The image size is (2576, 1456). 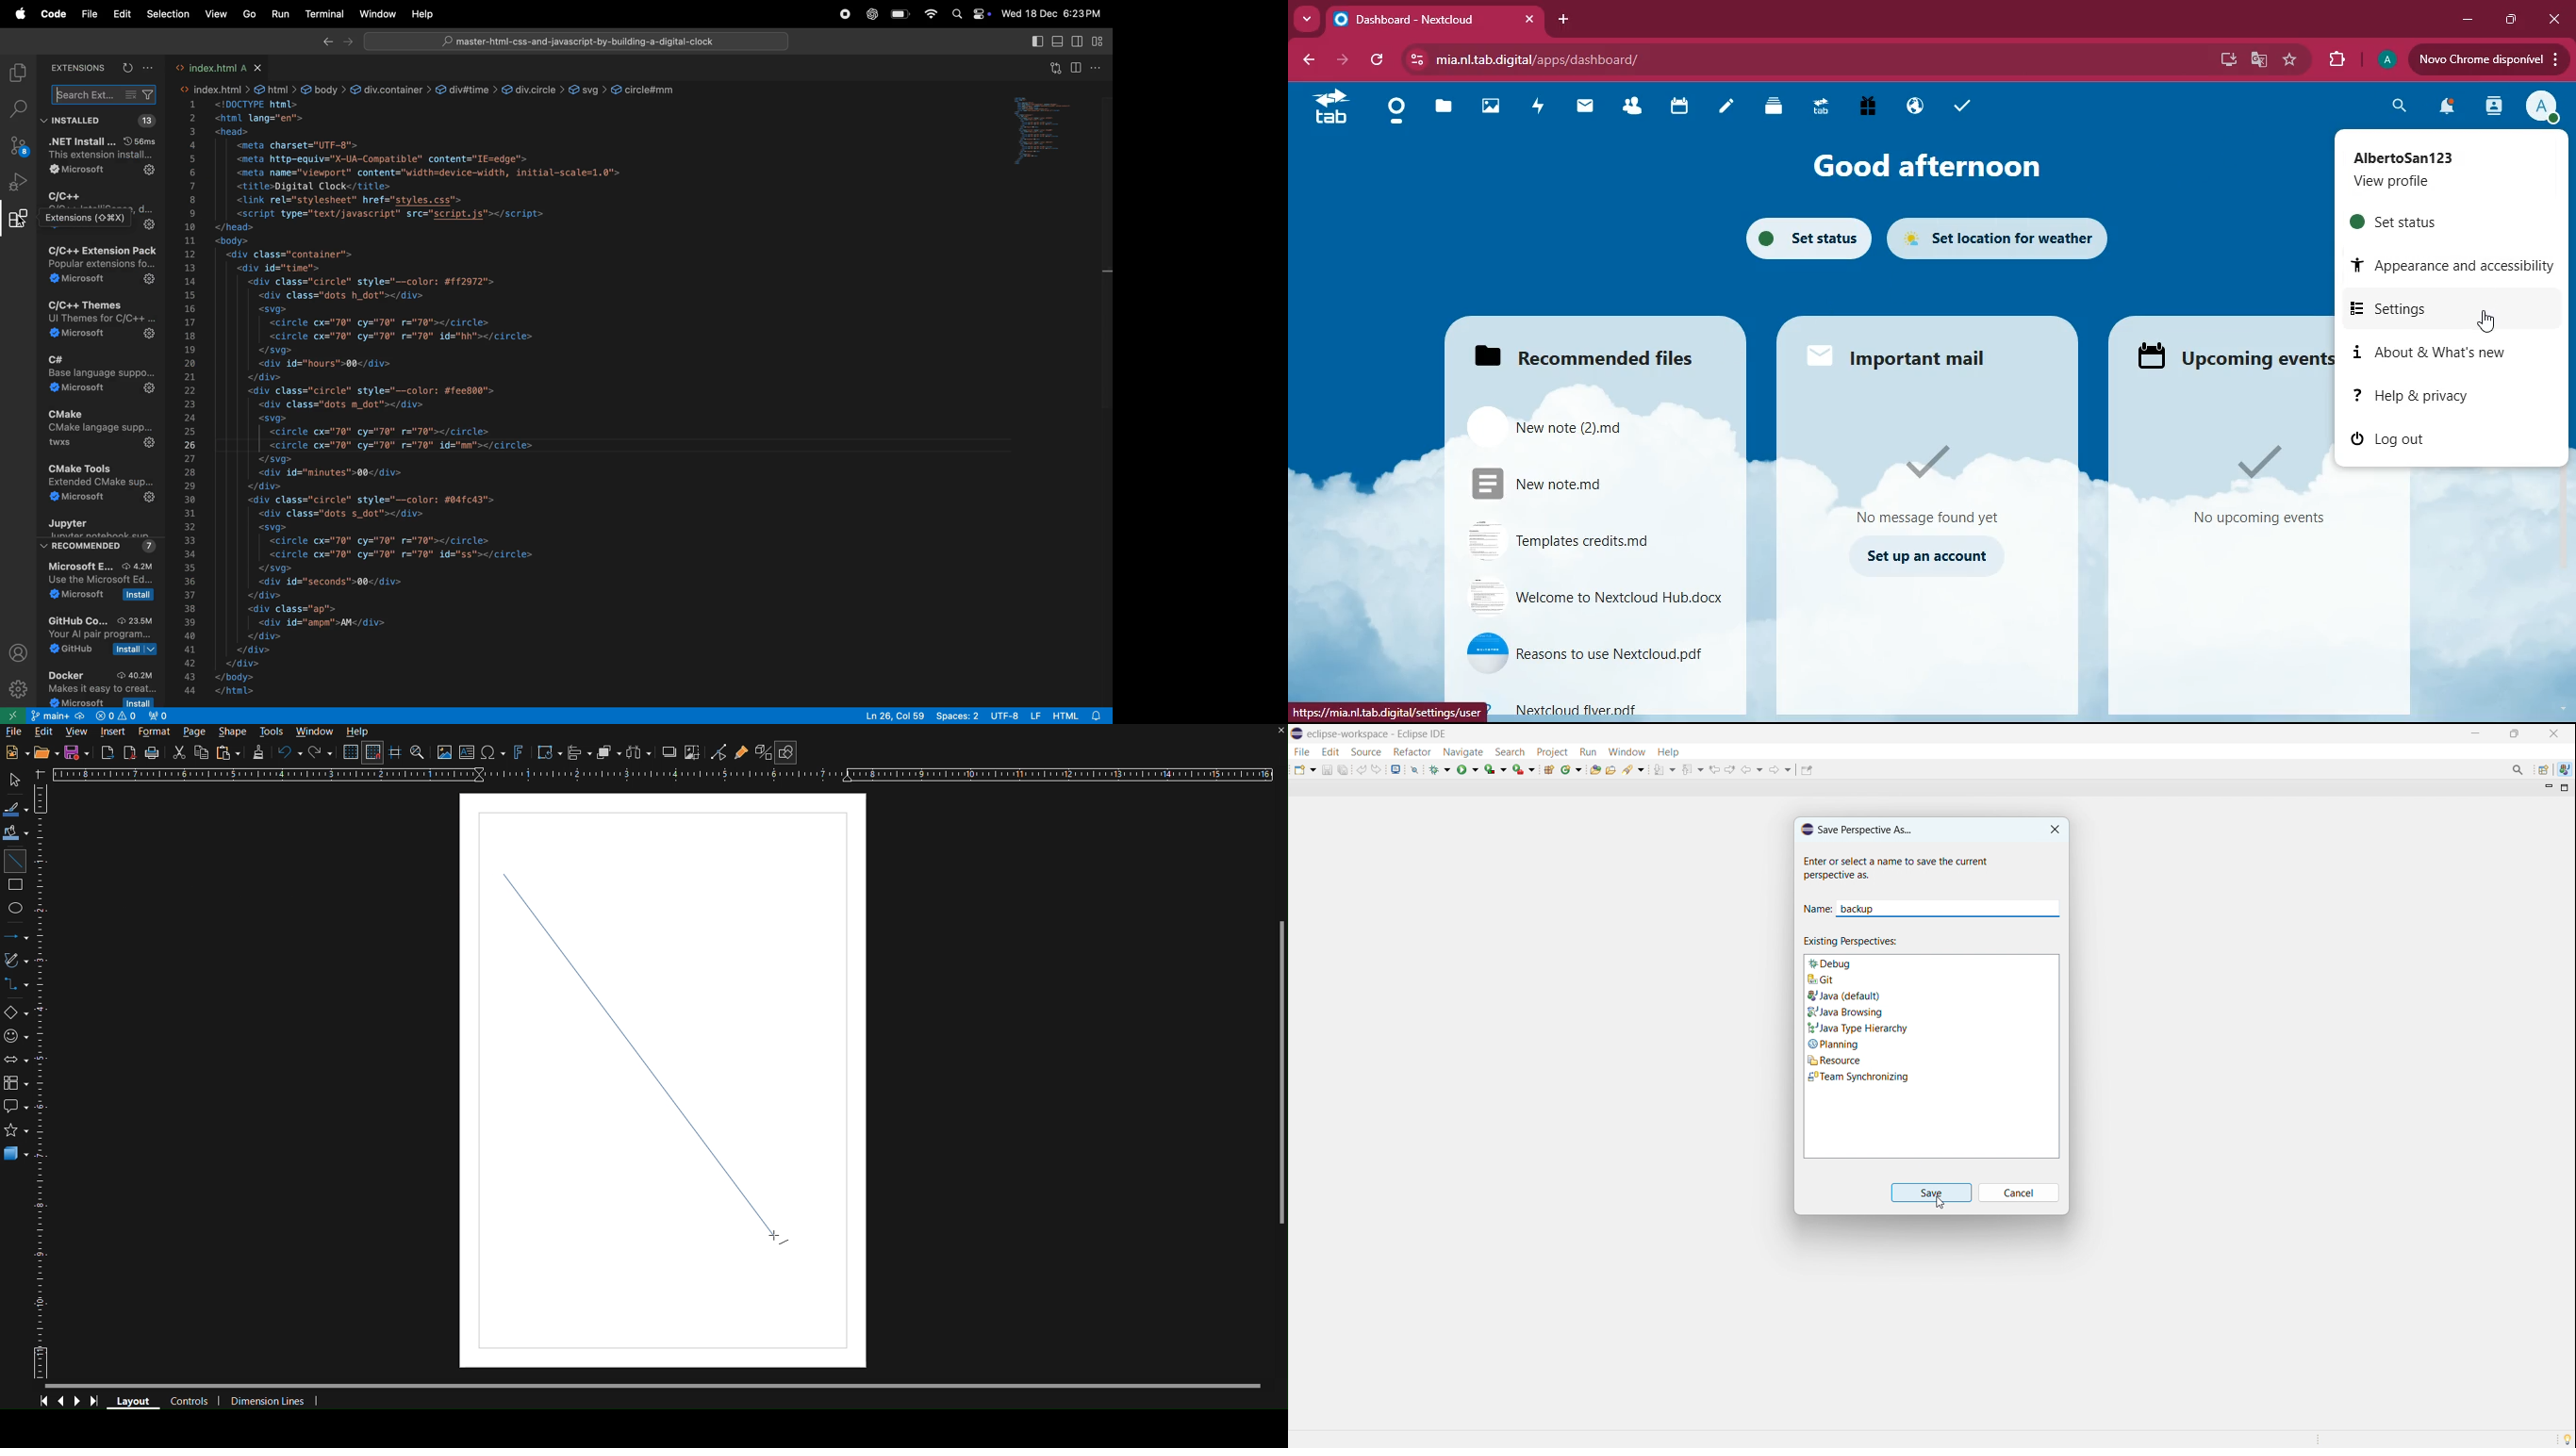 What do you see at coordinates (580, 752) in the screenshot?
I see `Align Objects` at bounding box center [580, 752].